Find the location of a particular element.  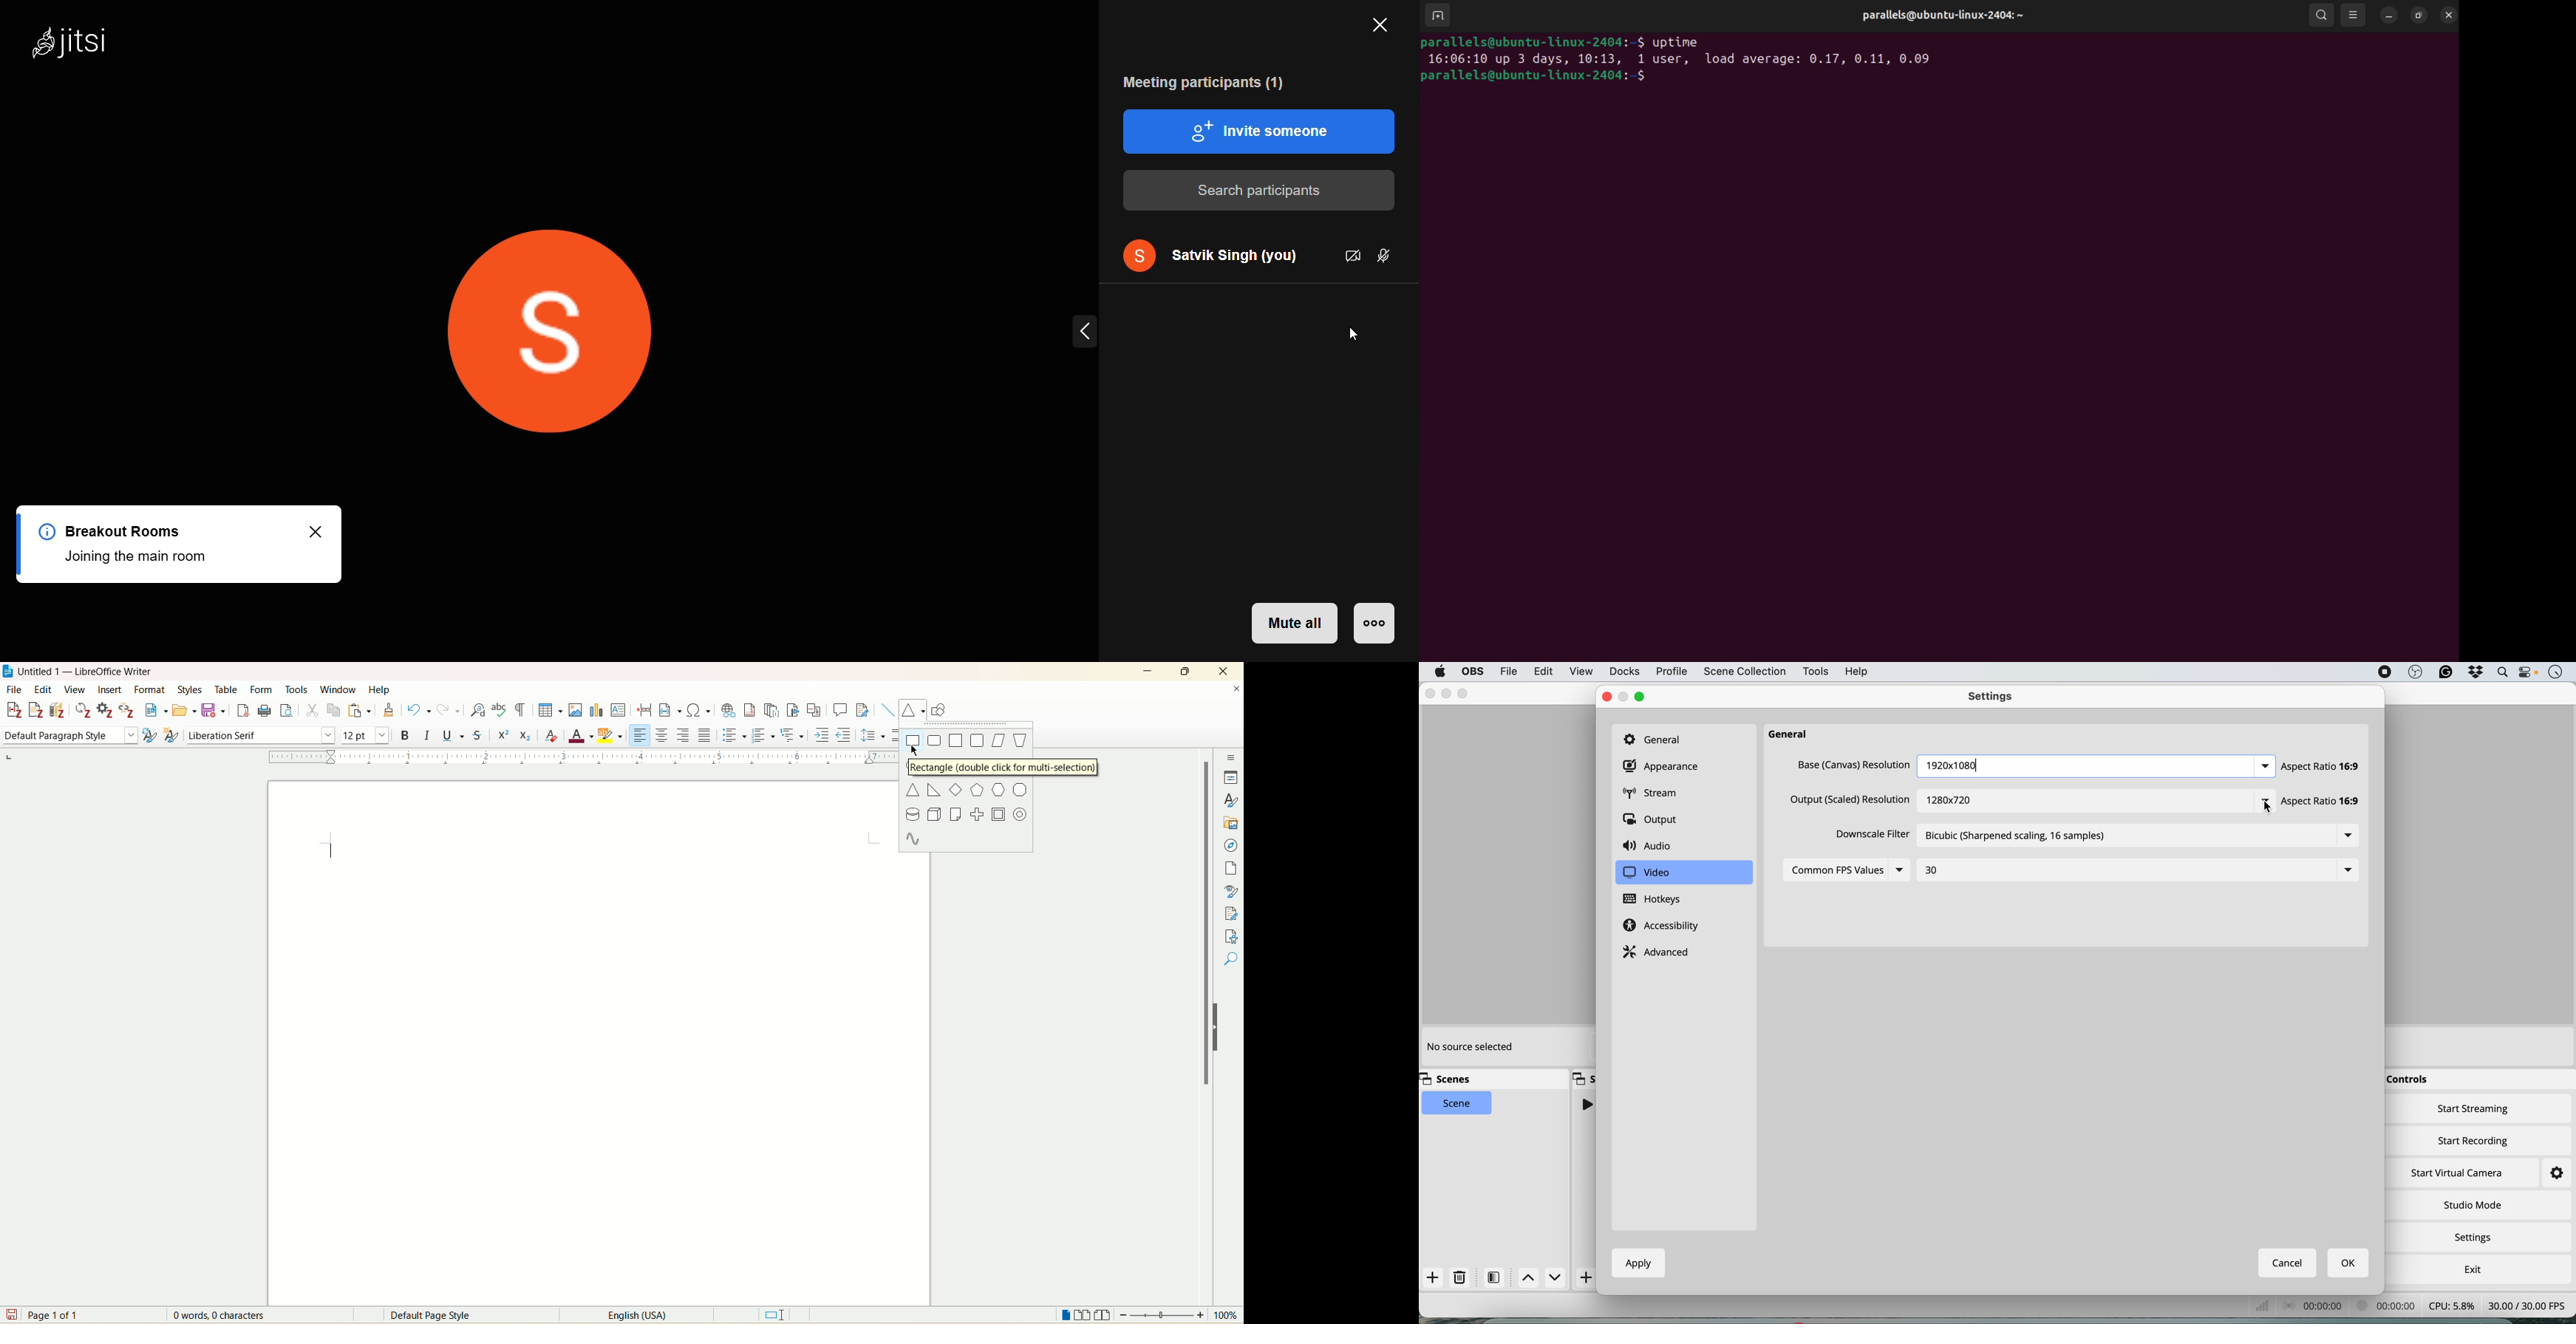

close is located at coordinates (1606, 697).